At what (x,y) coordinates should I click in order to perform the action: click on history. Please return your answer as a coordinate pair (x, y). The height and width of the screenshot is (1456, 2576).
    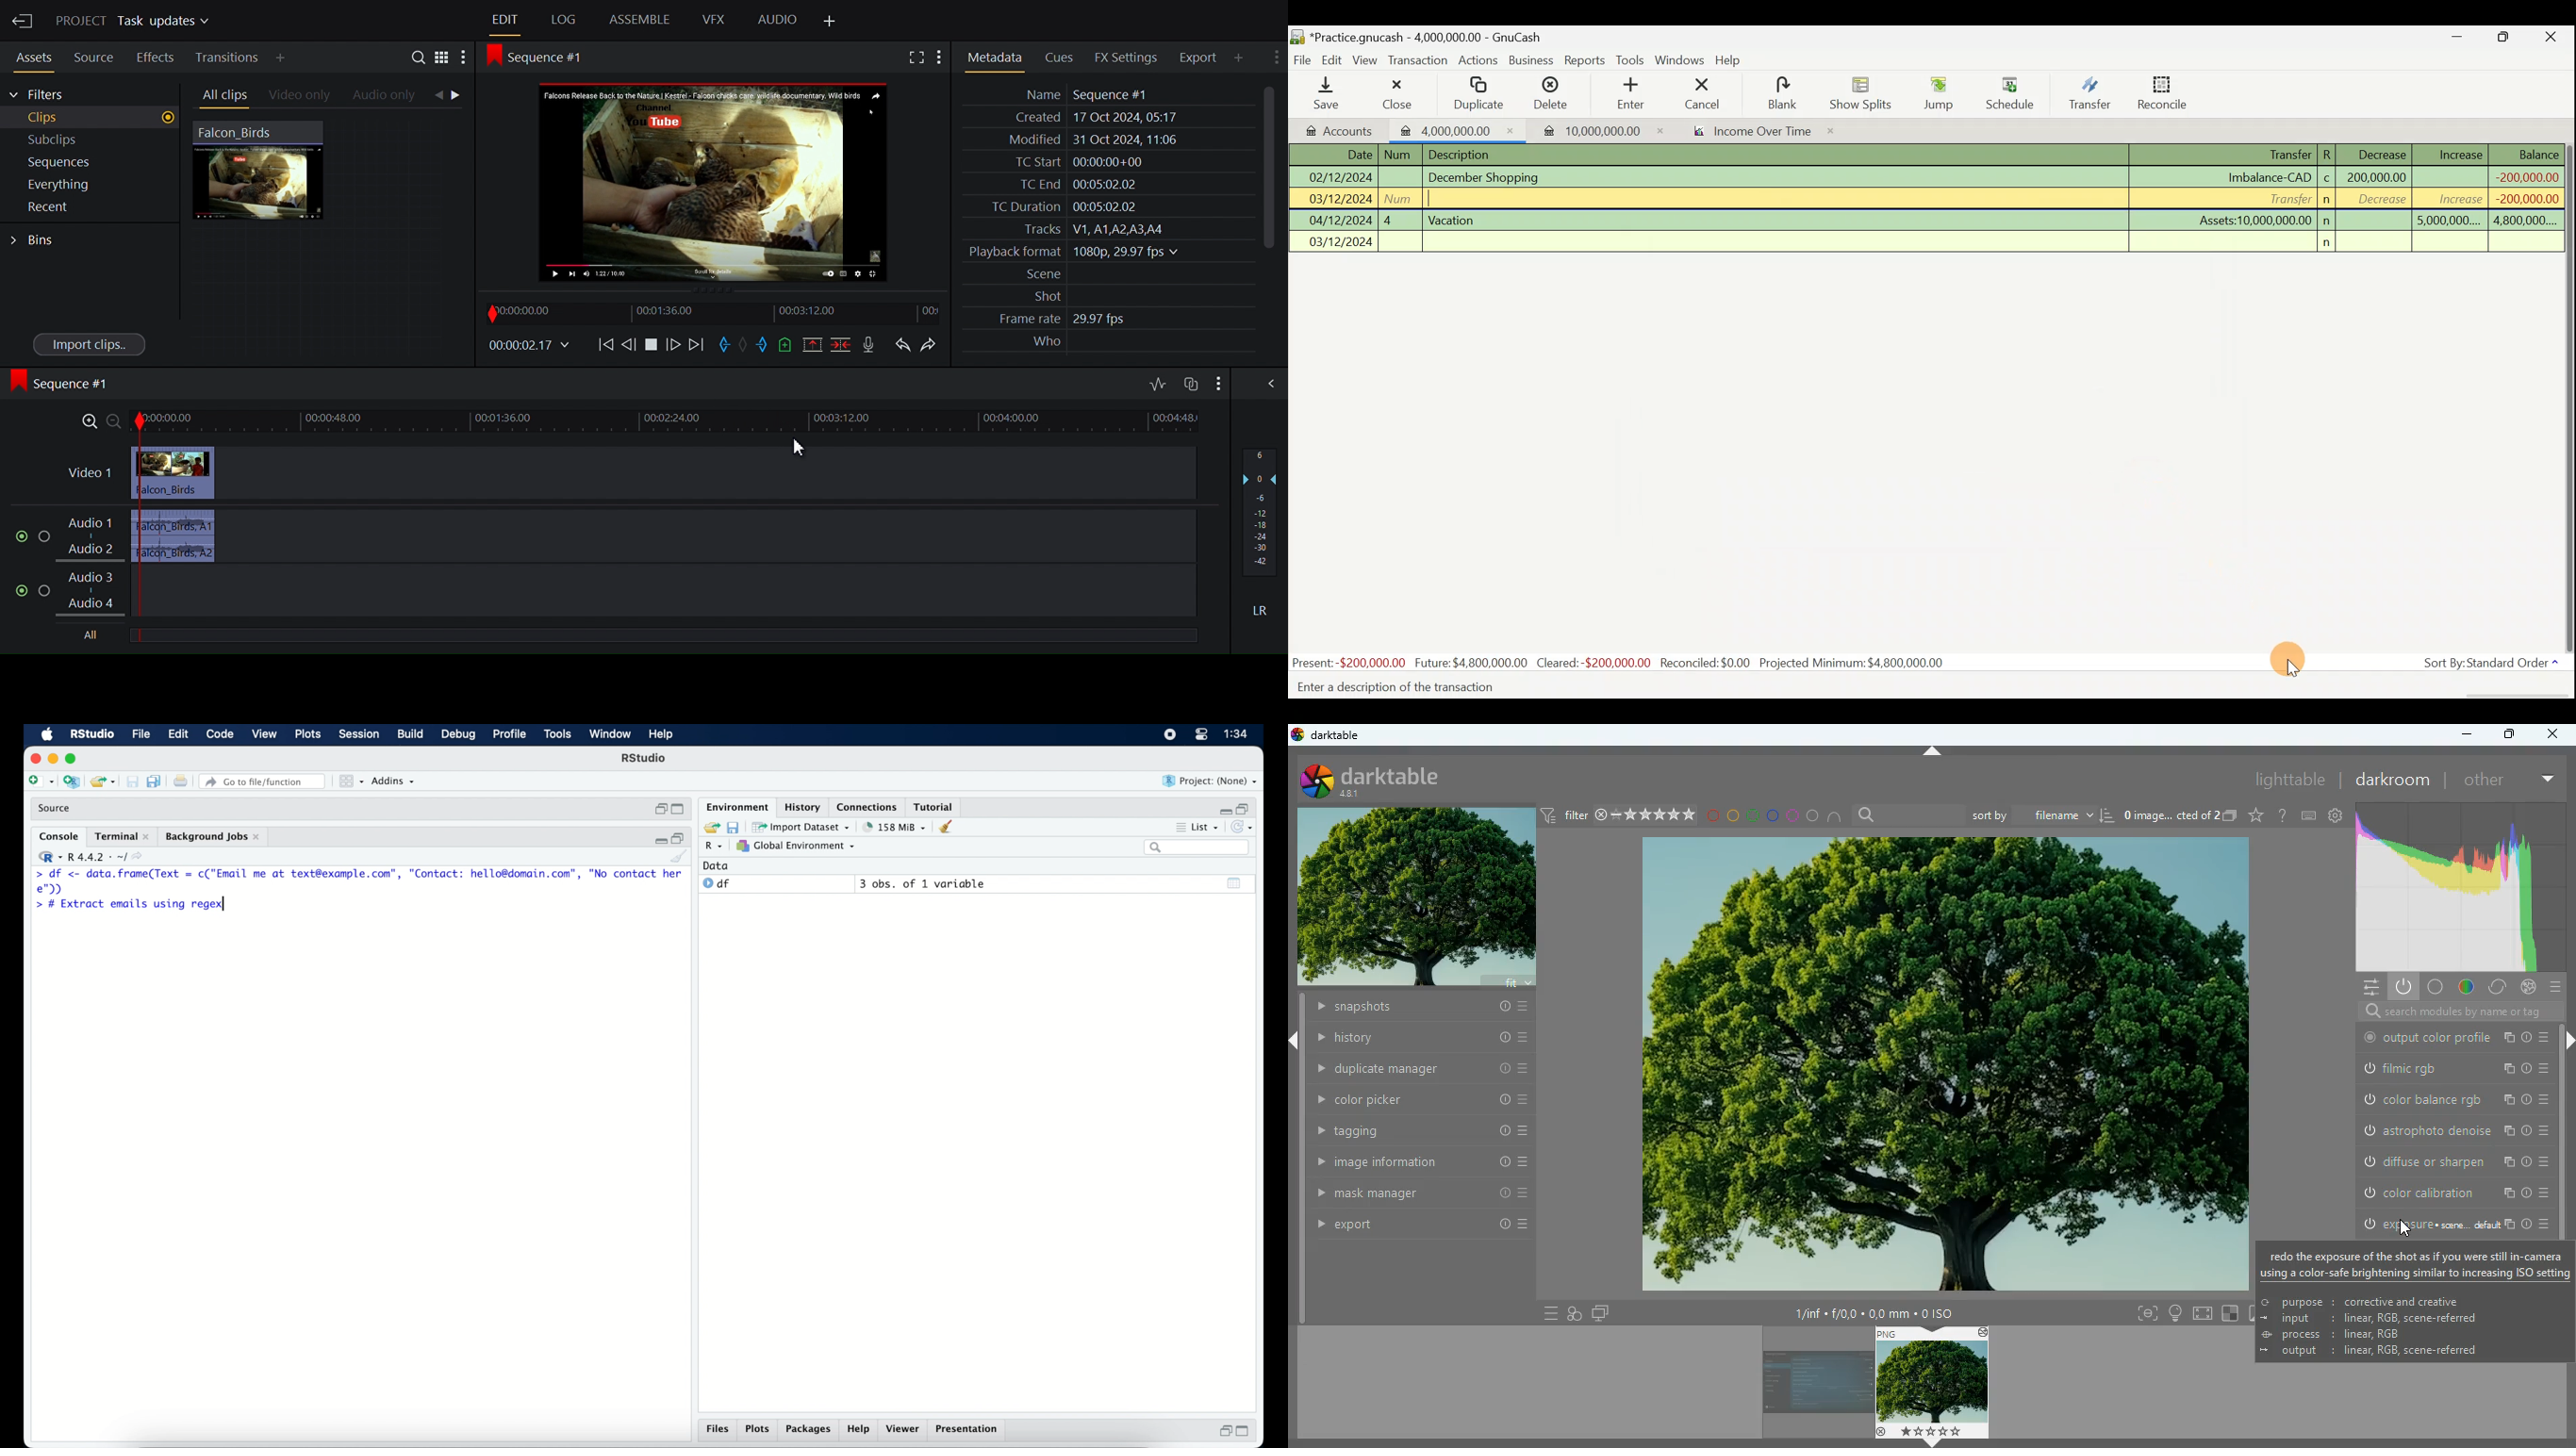
    Looking at the image, I should click on (1414, 1007).